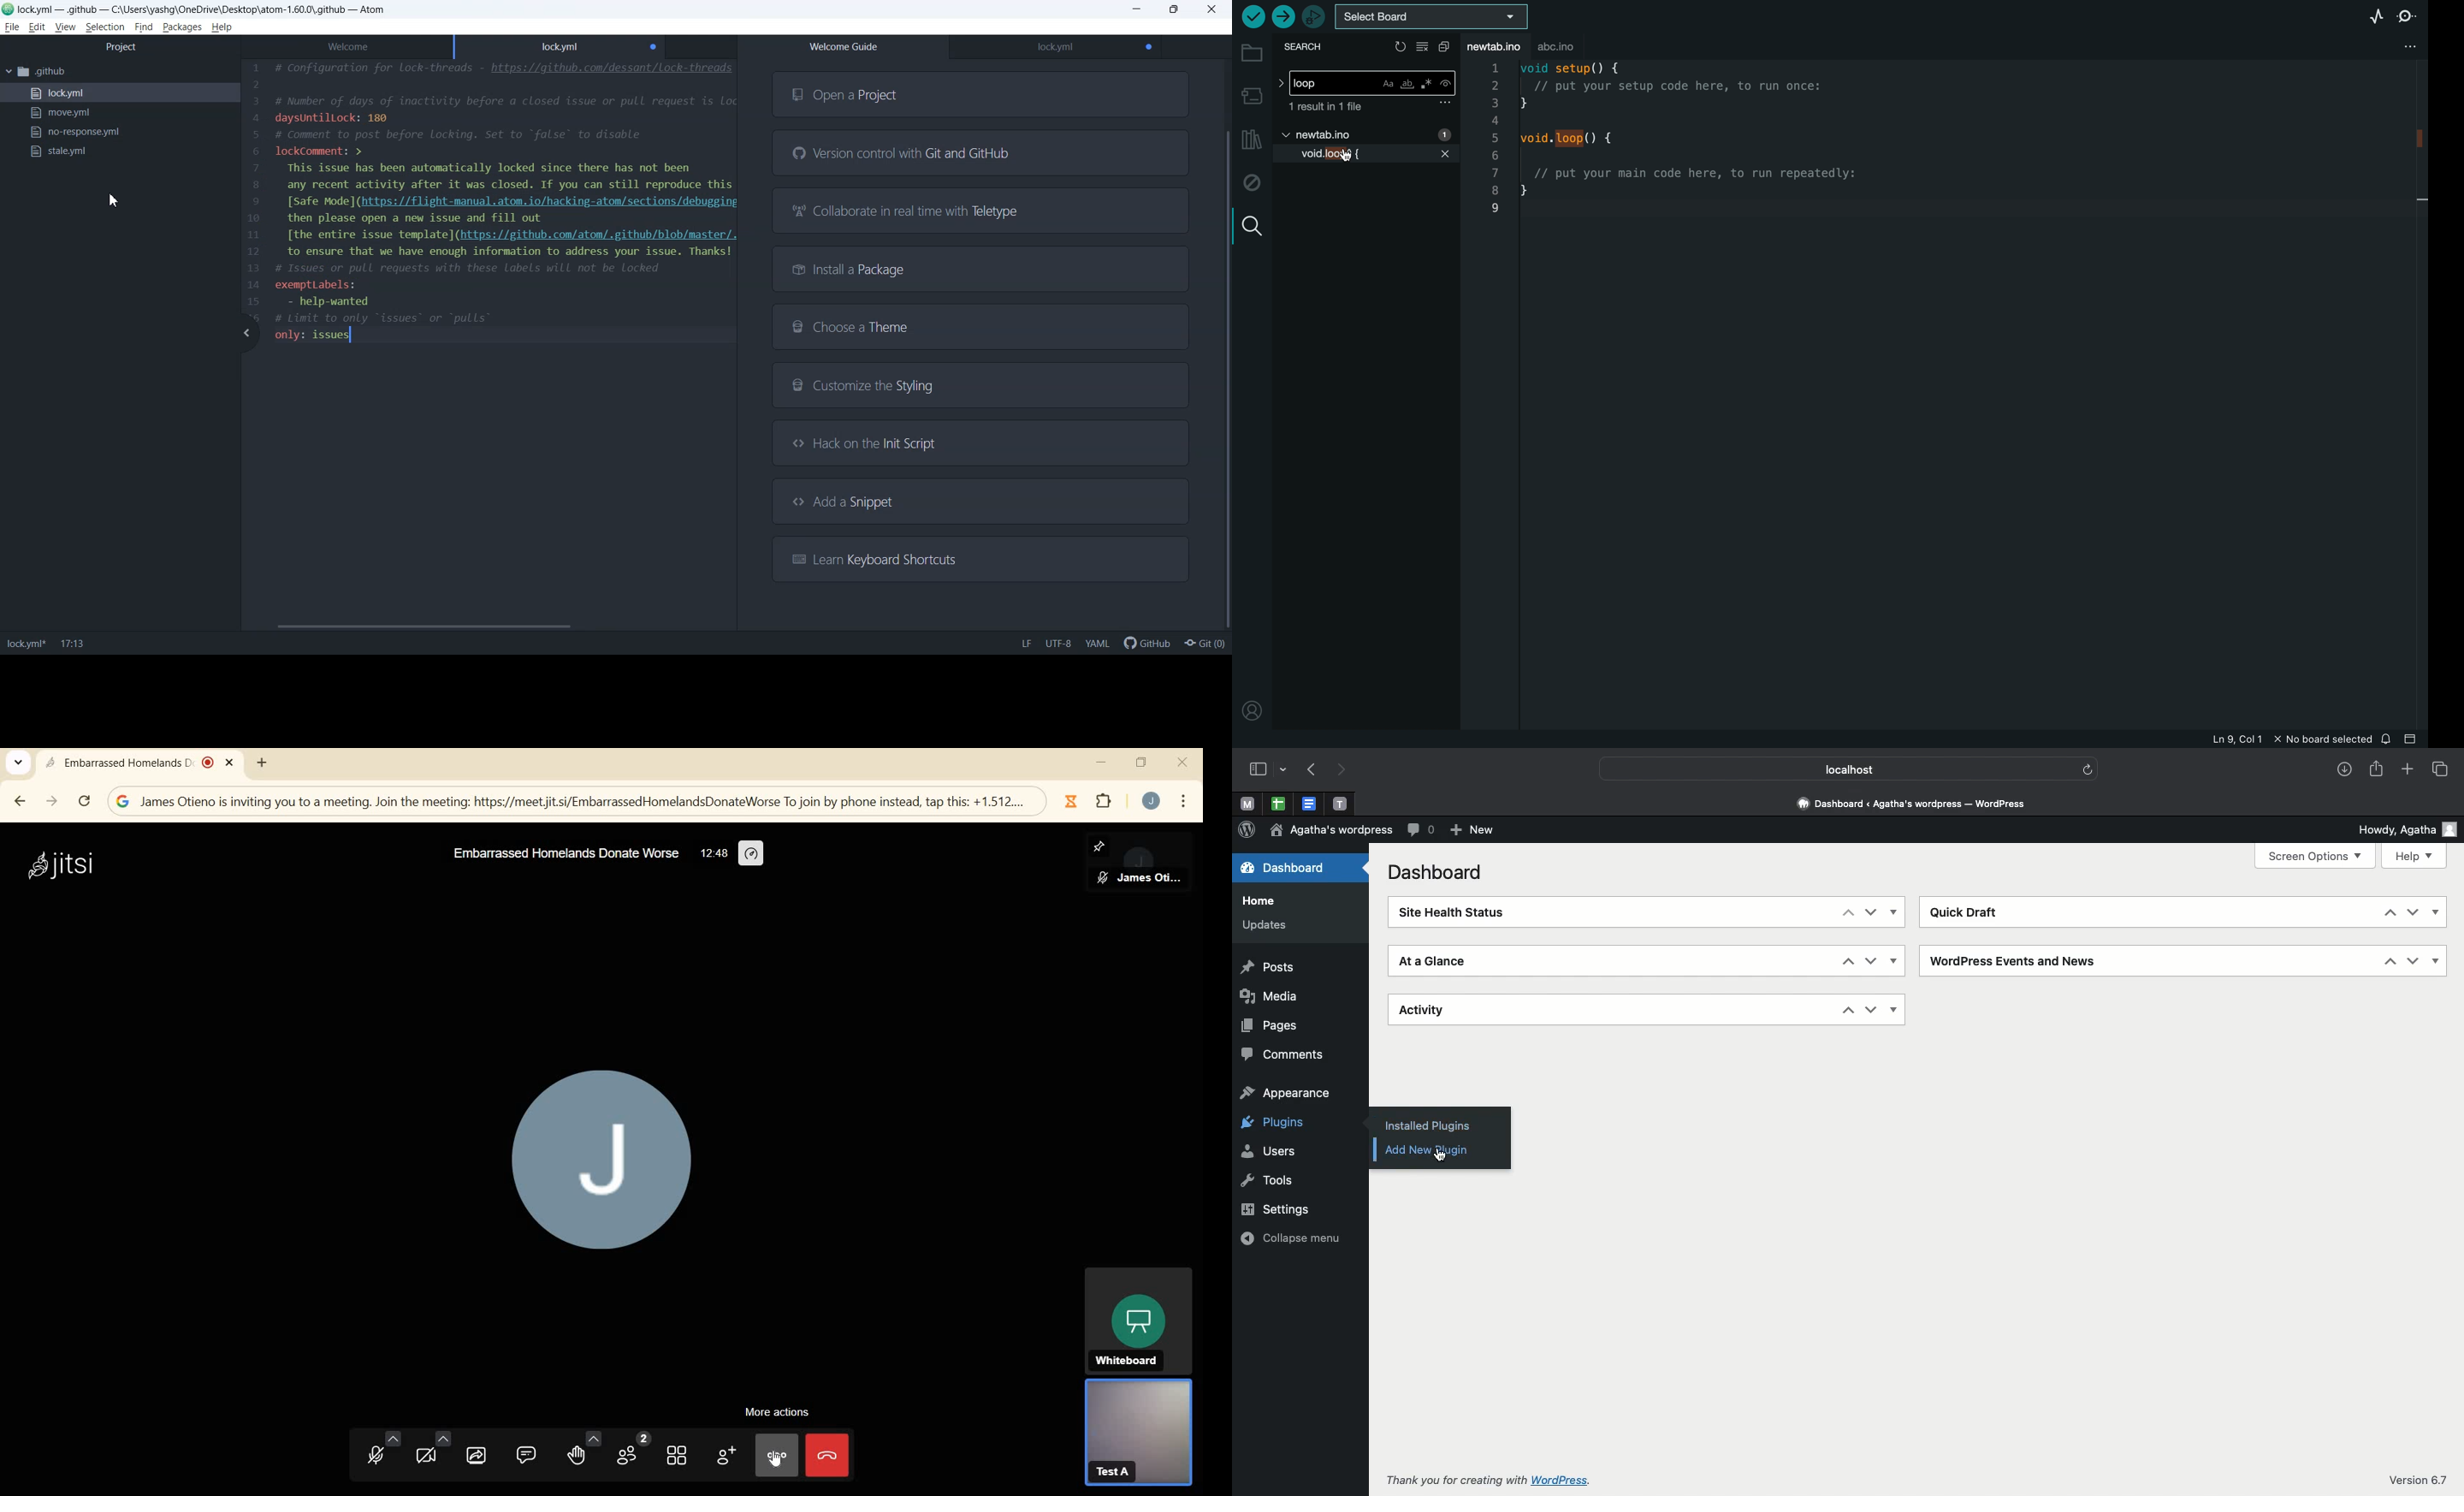 Image resolution: width=2464 pixels, height=1512 pixels. I want to click on Pages, so click(1270, 1025).